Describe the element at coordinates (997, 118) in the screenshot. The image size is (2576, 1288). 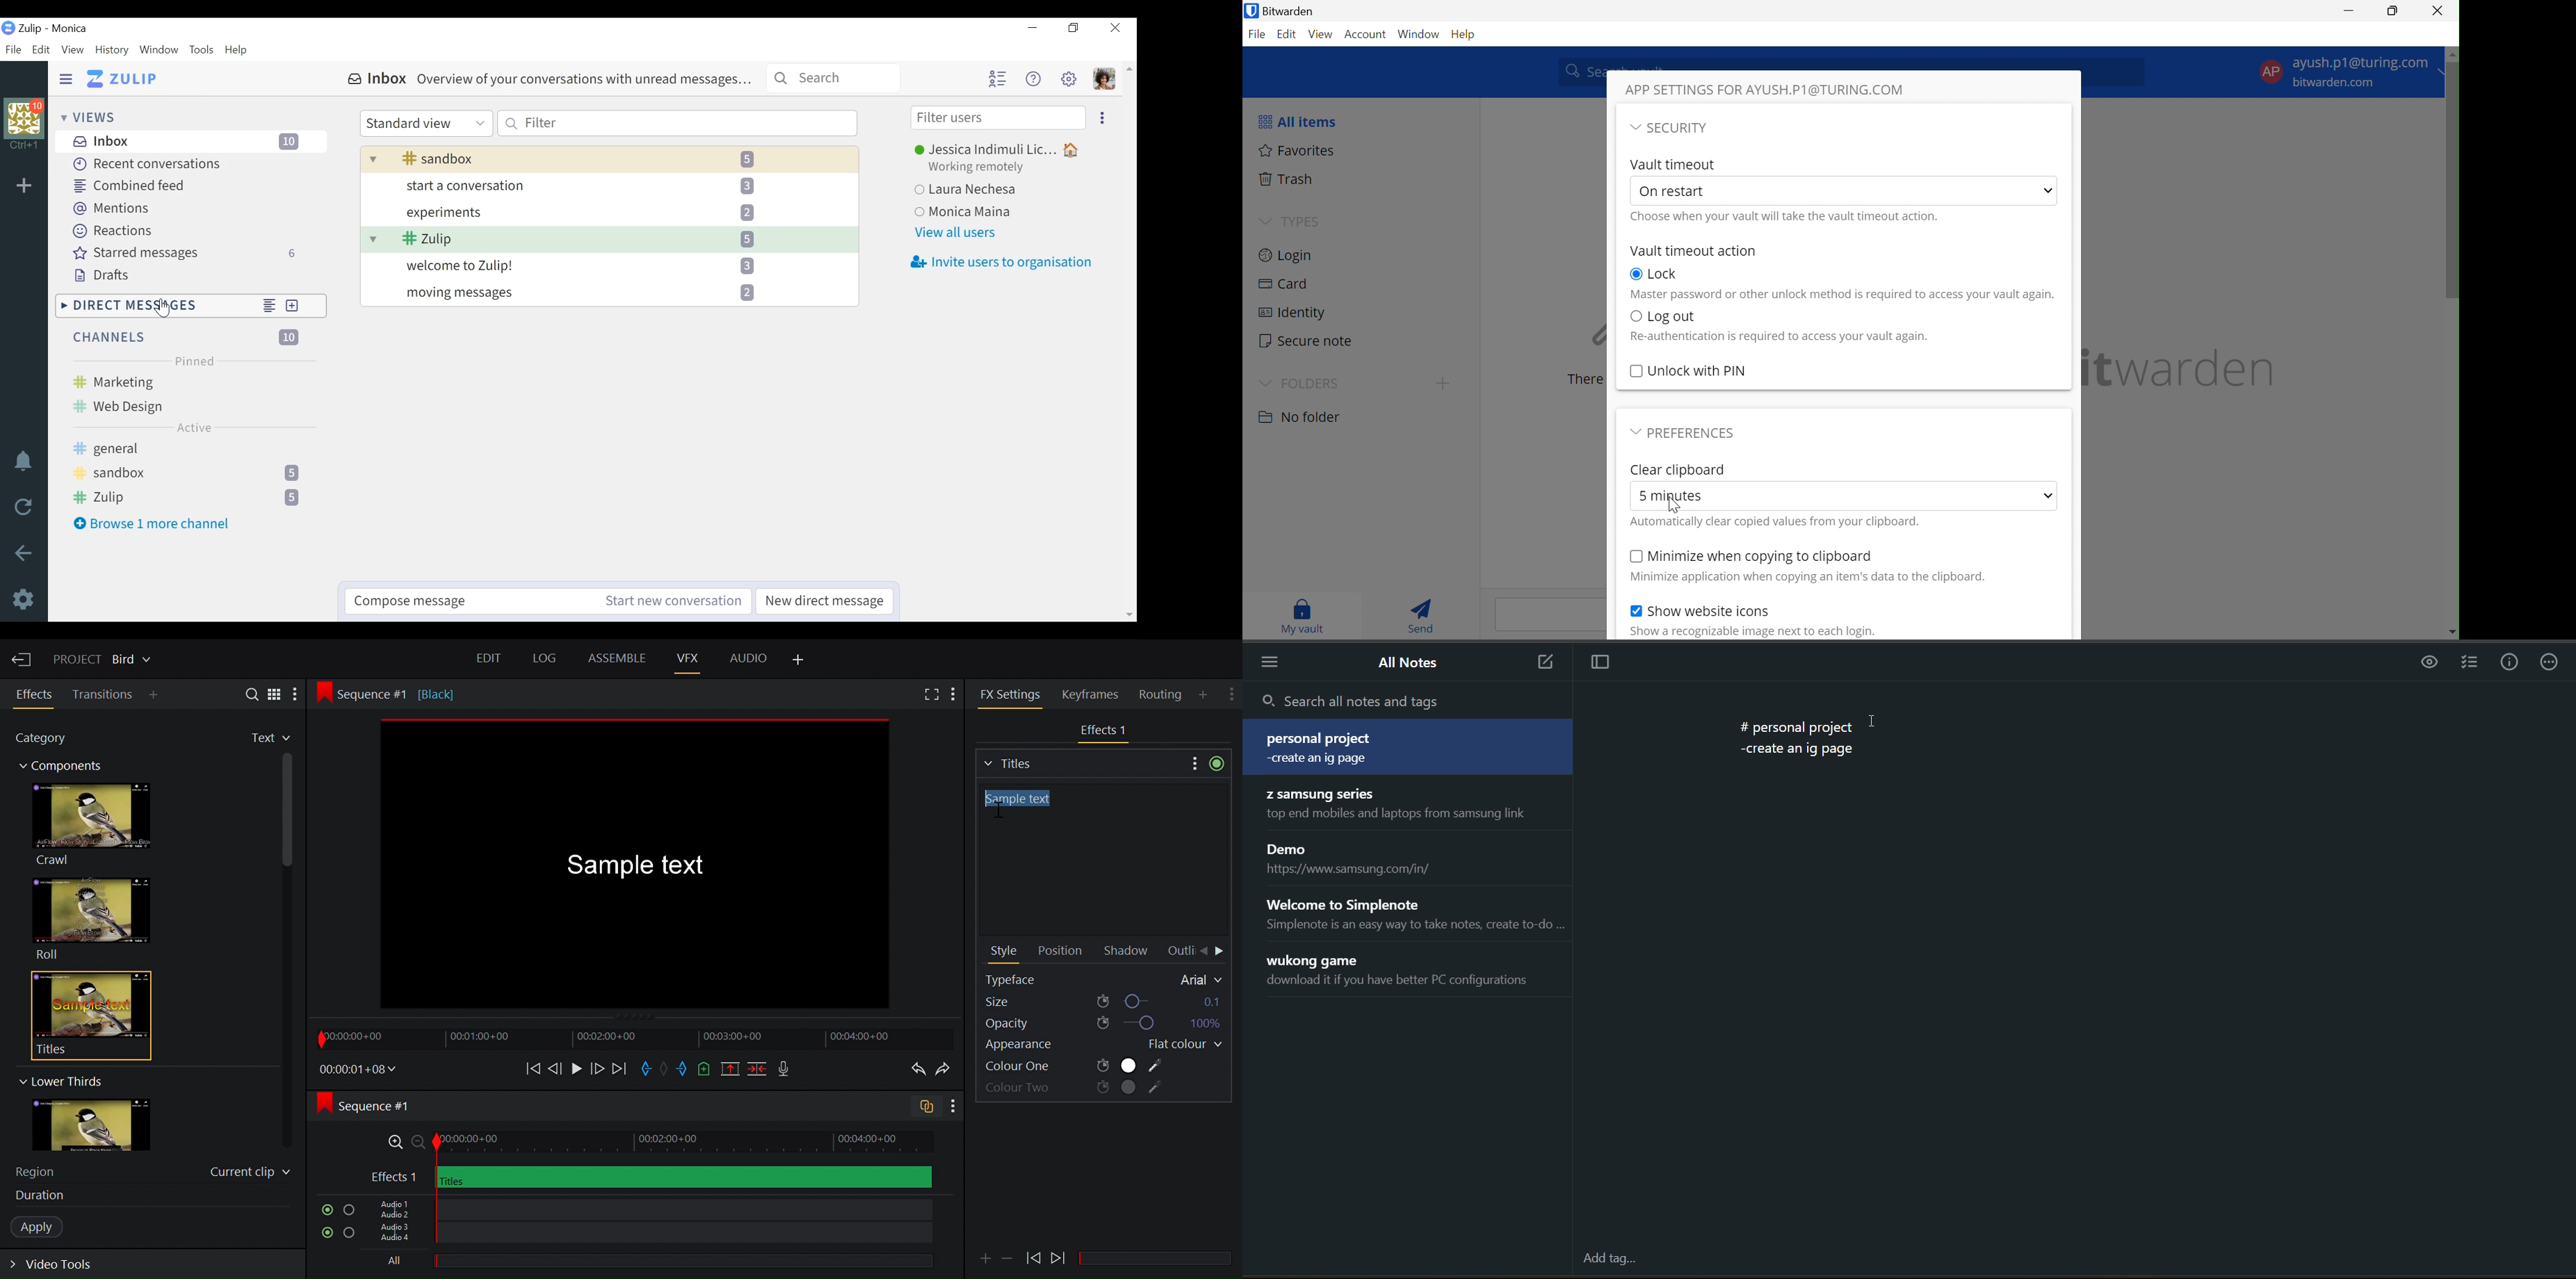
I see `Filter users` at that location.